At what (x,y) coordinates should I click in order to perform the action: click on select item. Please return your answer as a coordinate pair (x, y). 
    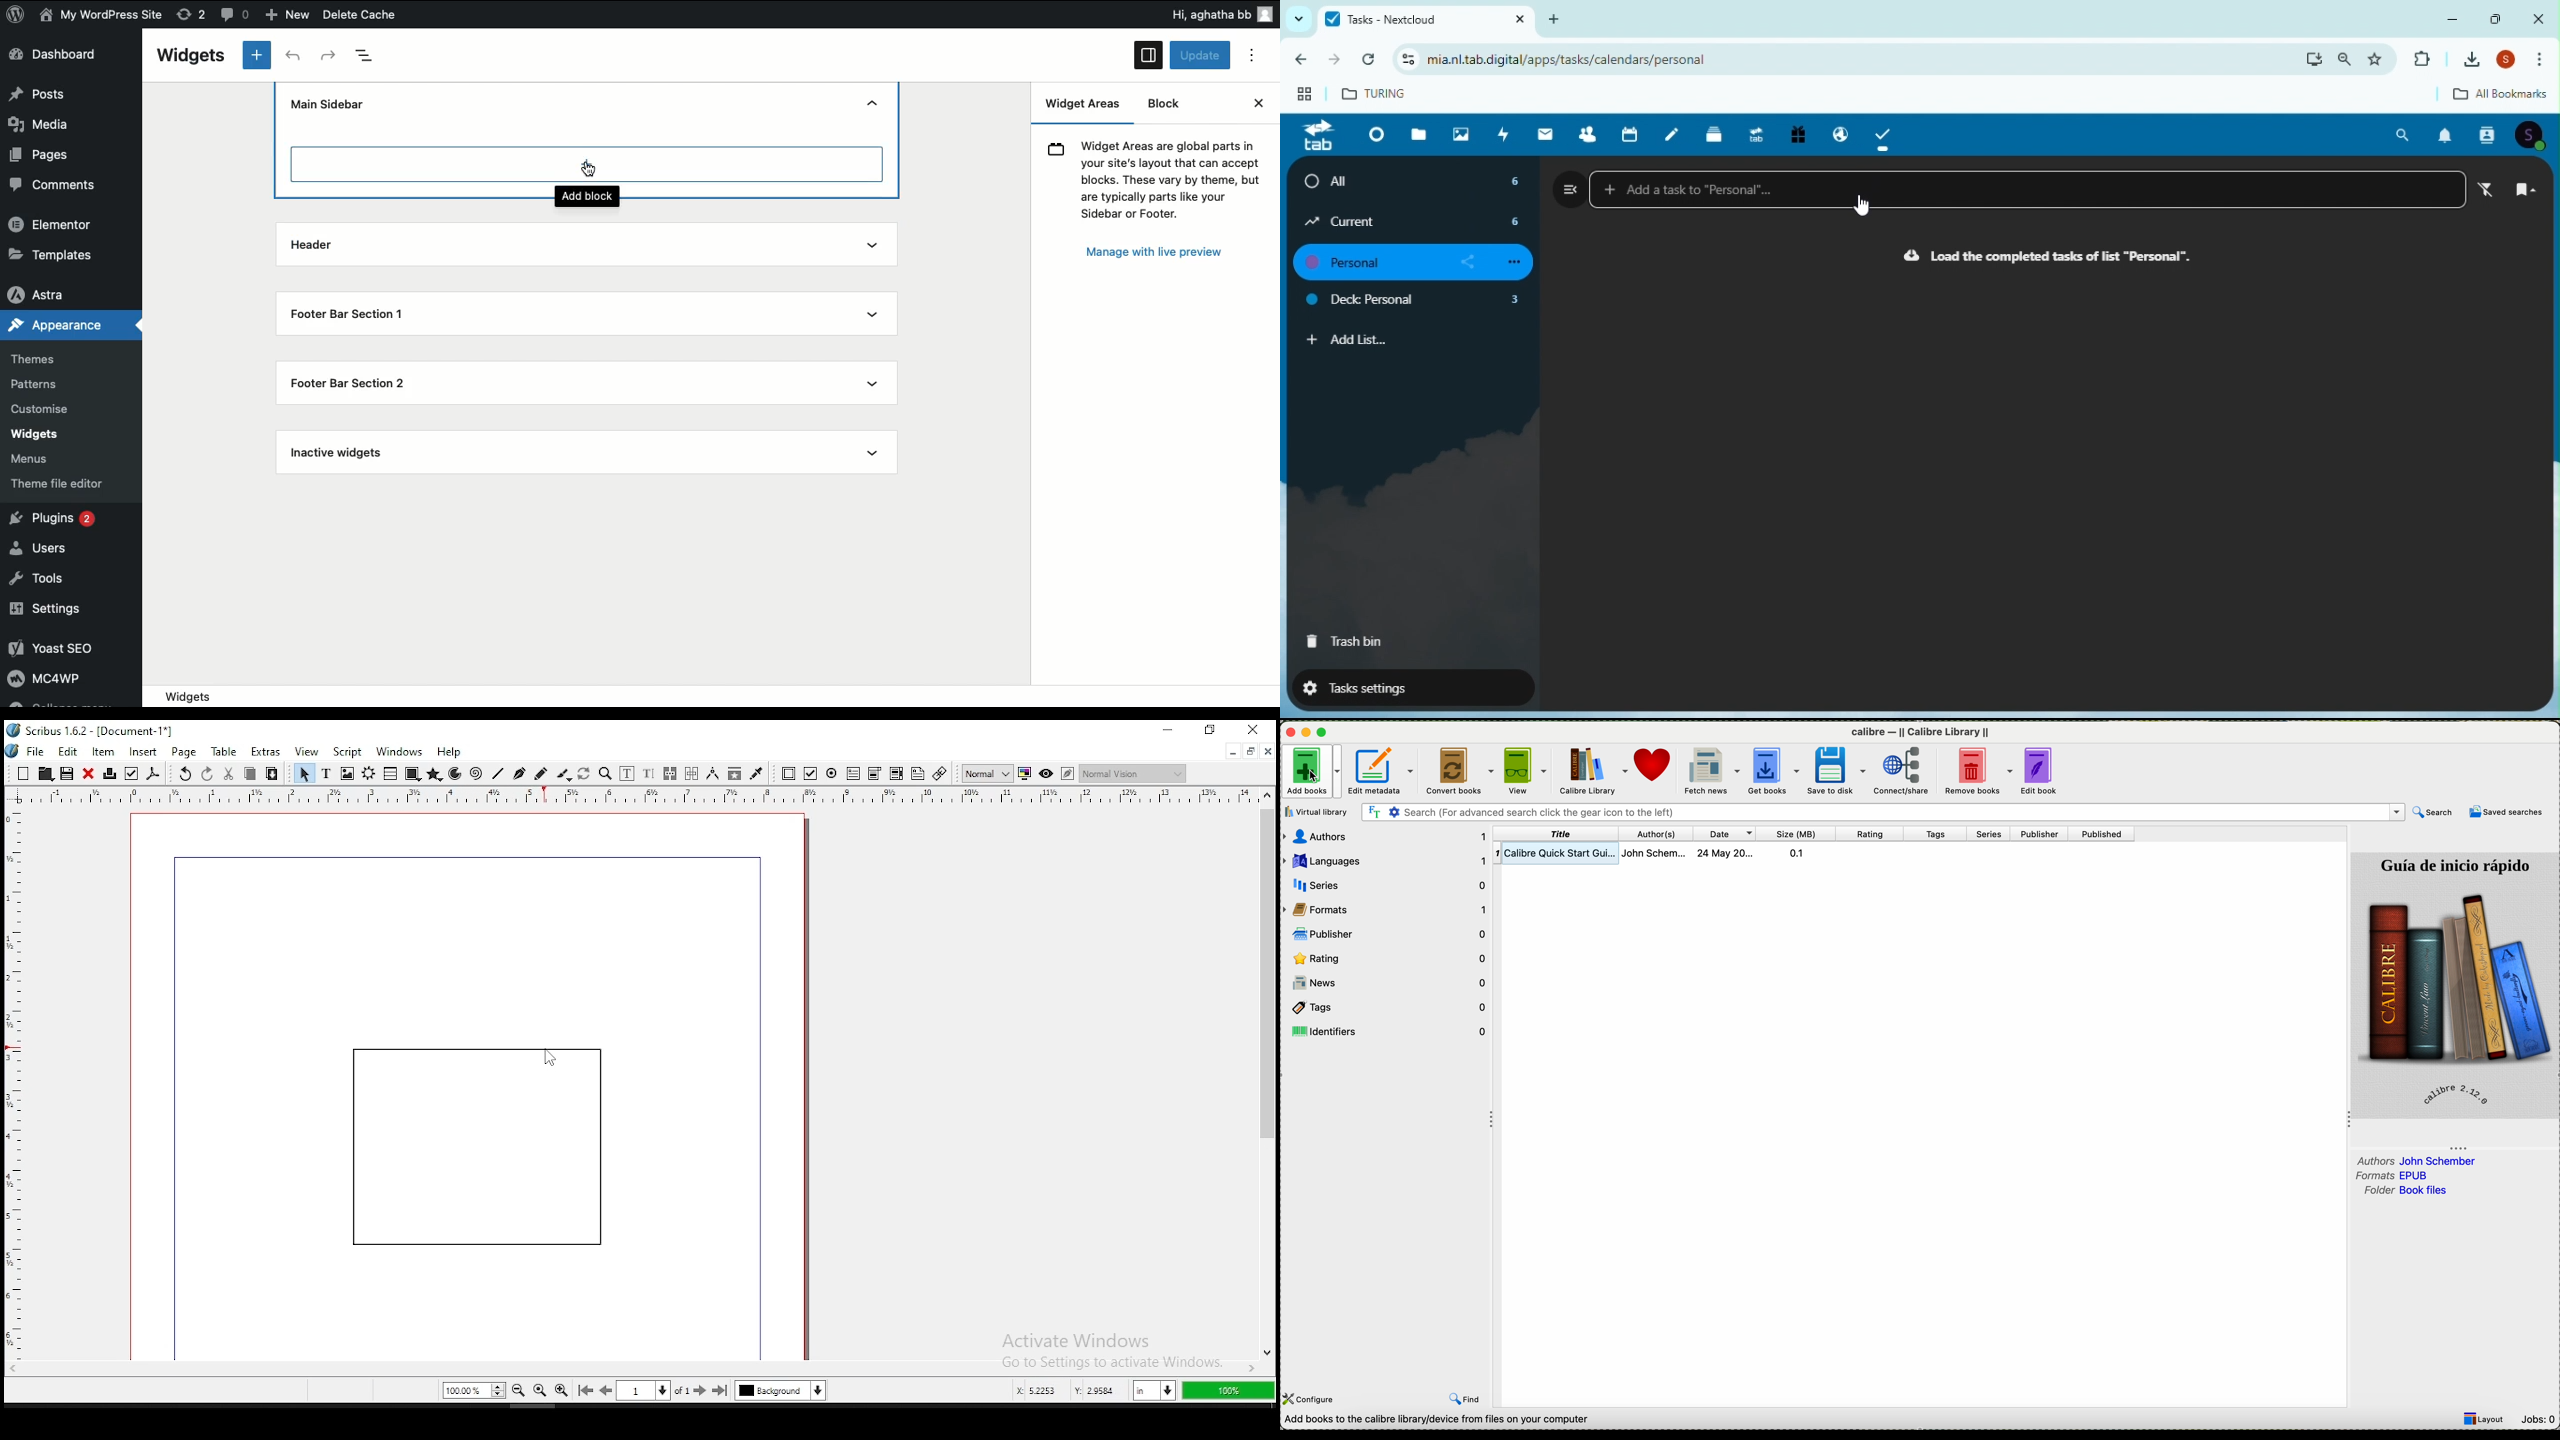
    Looking at the image, I should click on (304, 773).